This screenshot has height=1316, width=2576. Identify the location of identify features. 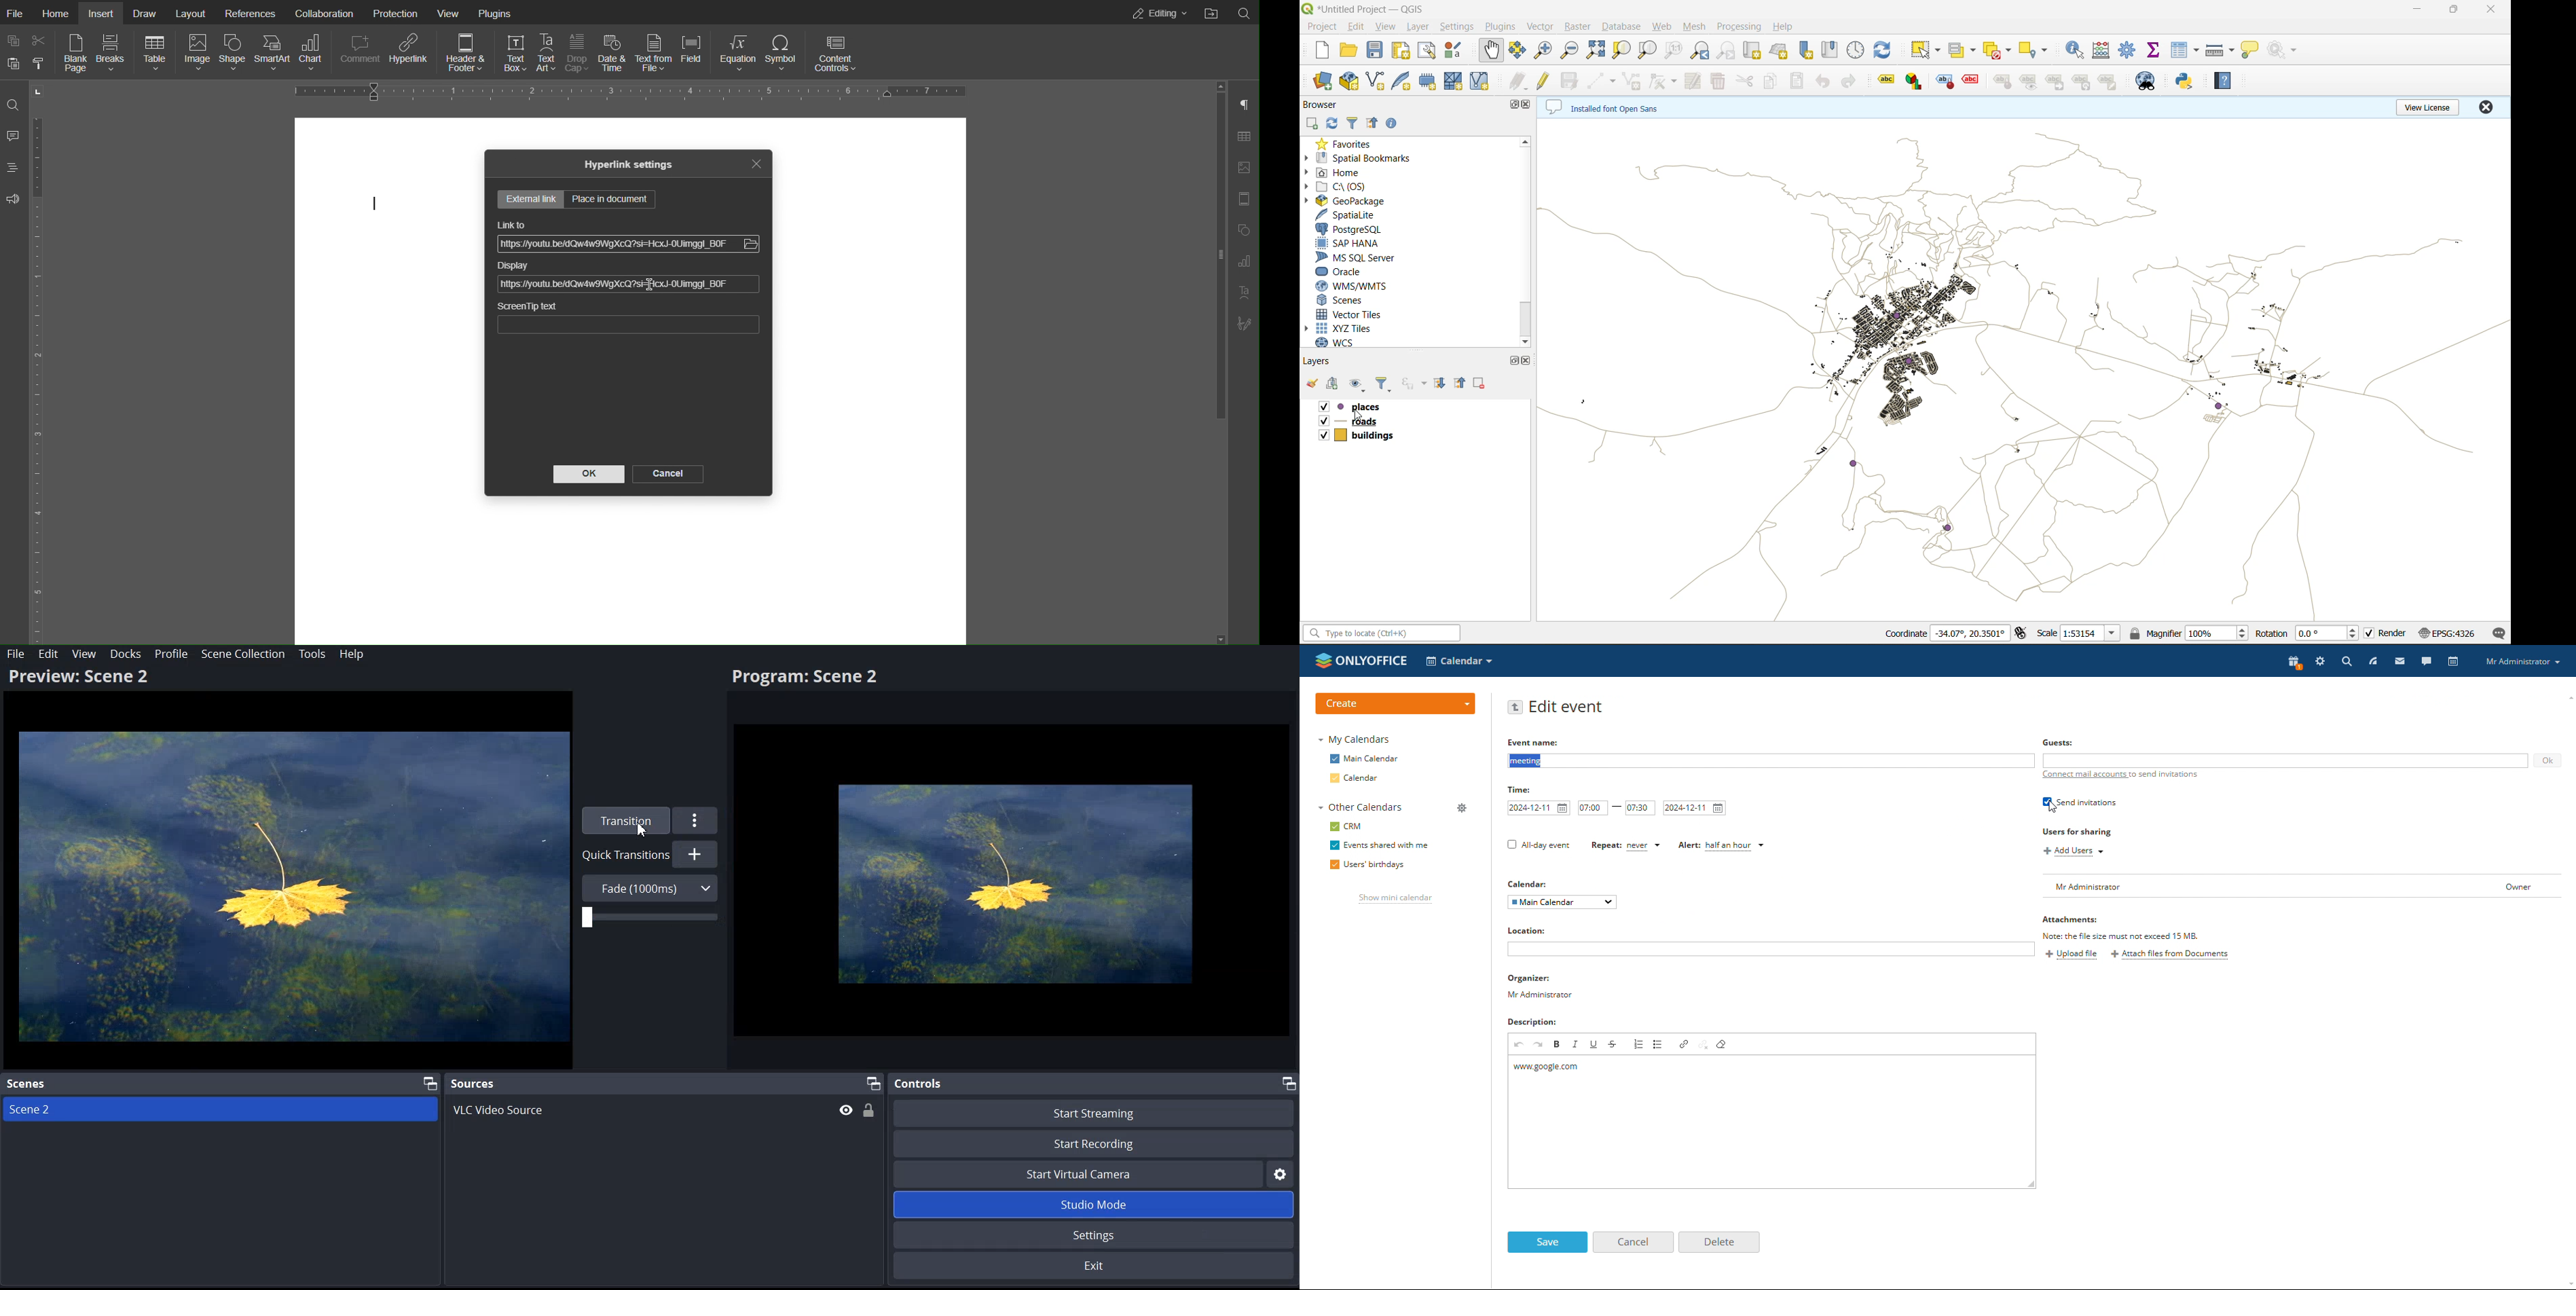
(2078, 50).